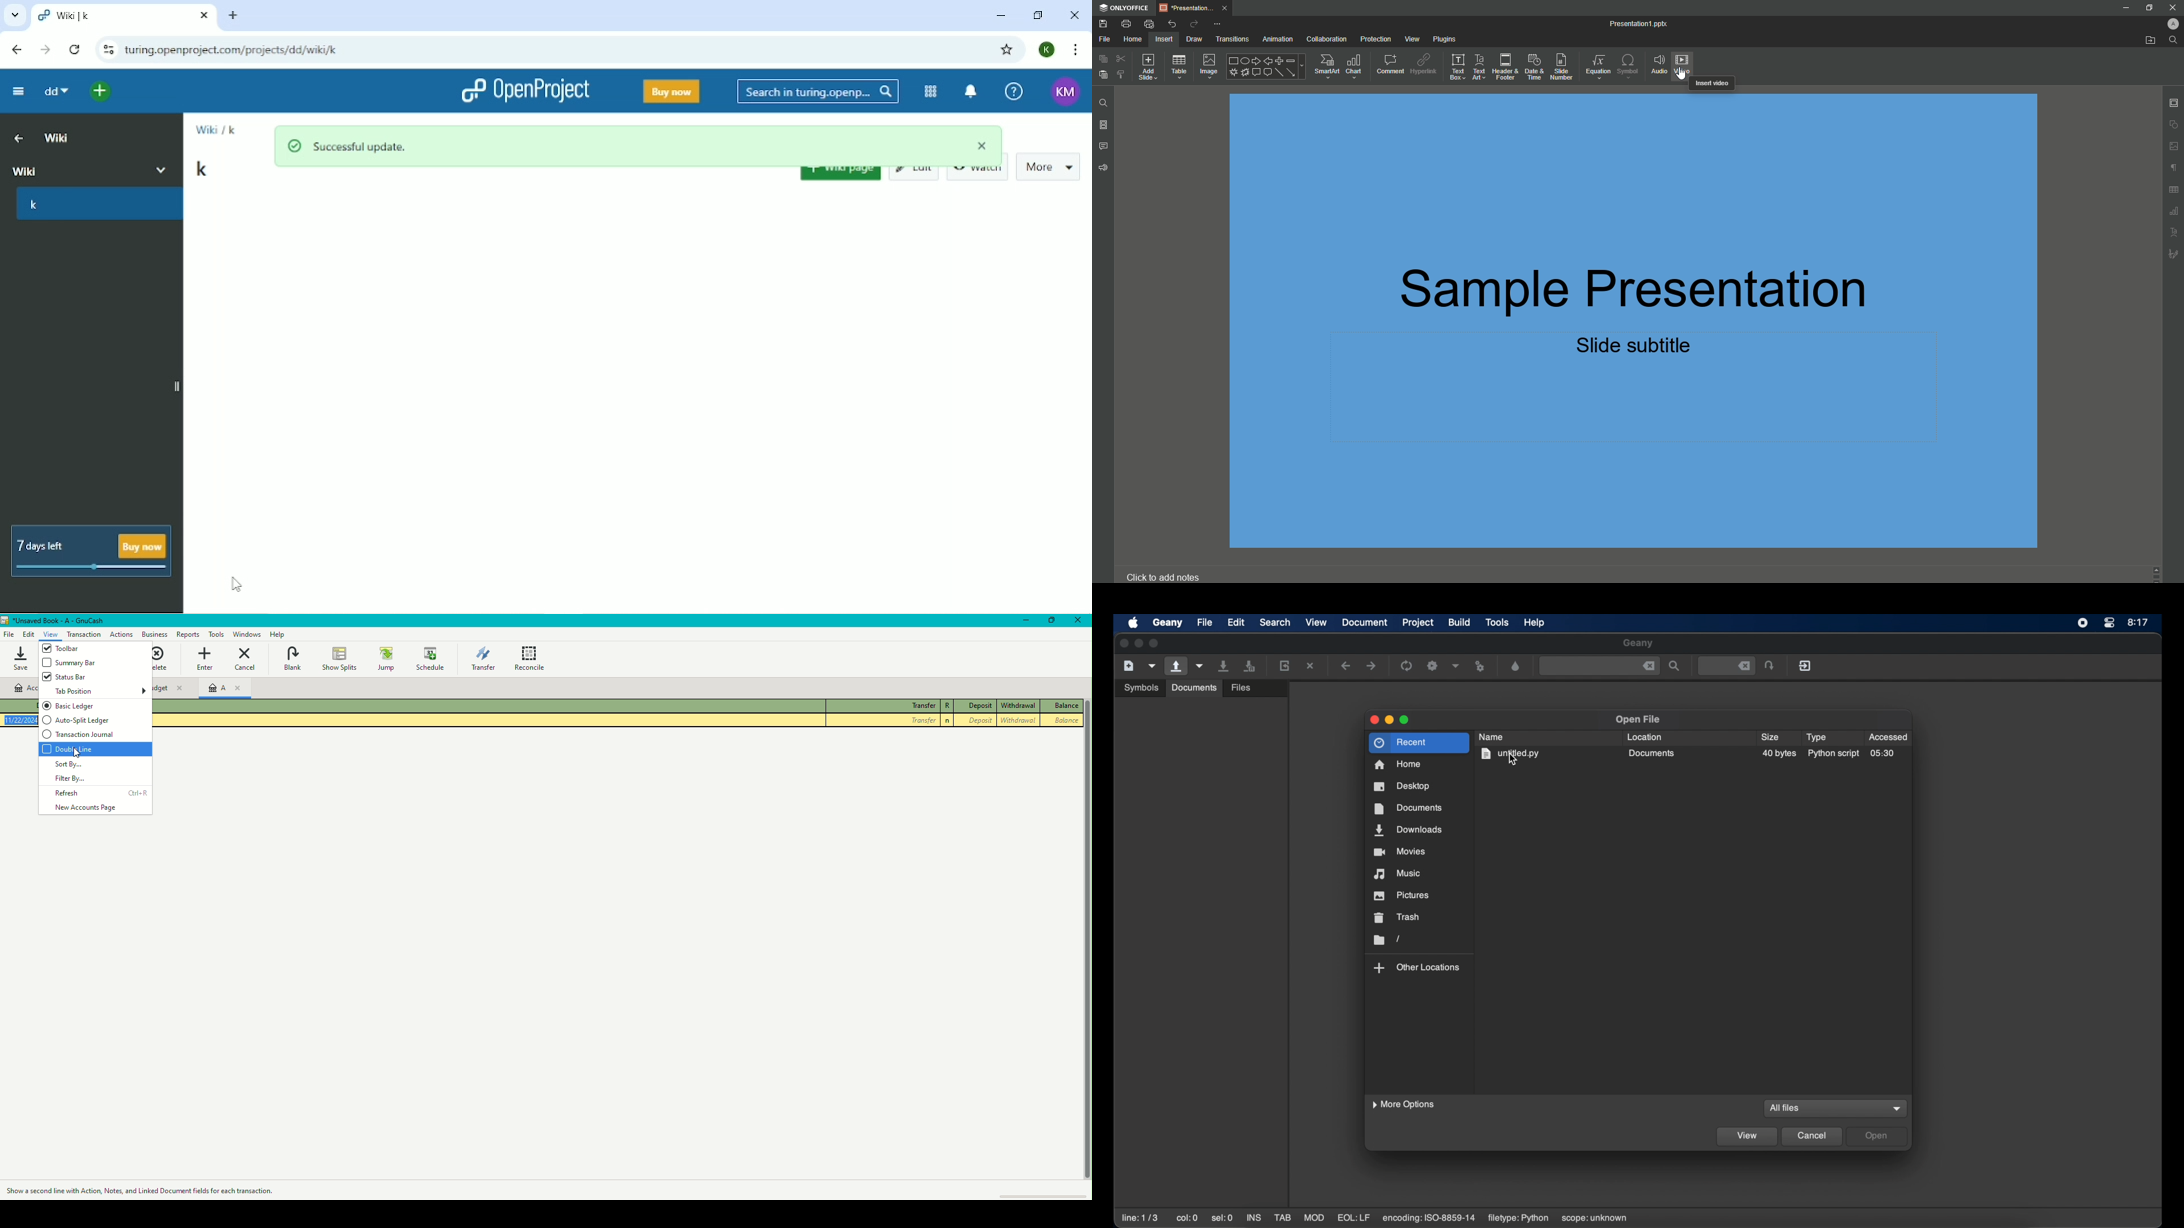 The image size is (2184, 1232). What do you see at coordinates (2145, 41) in the screenshot?
I see `Open From File` at bounding box center [2145, 41].